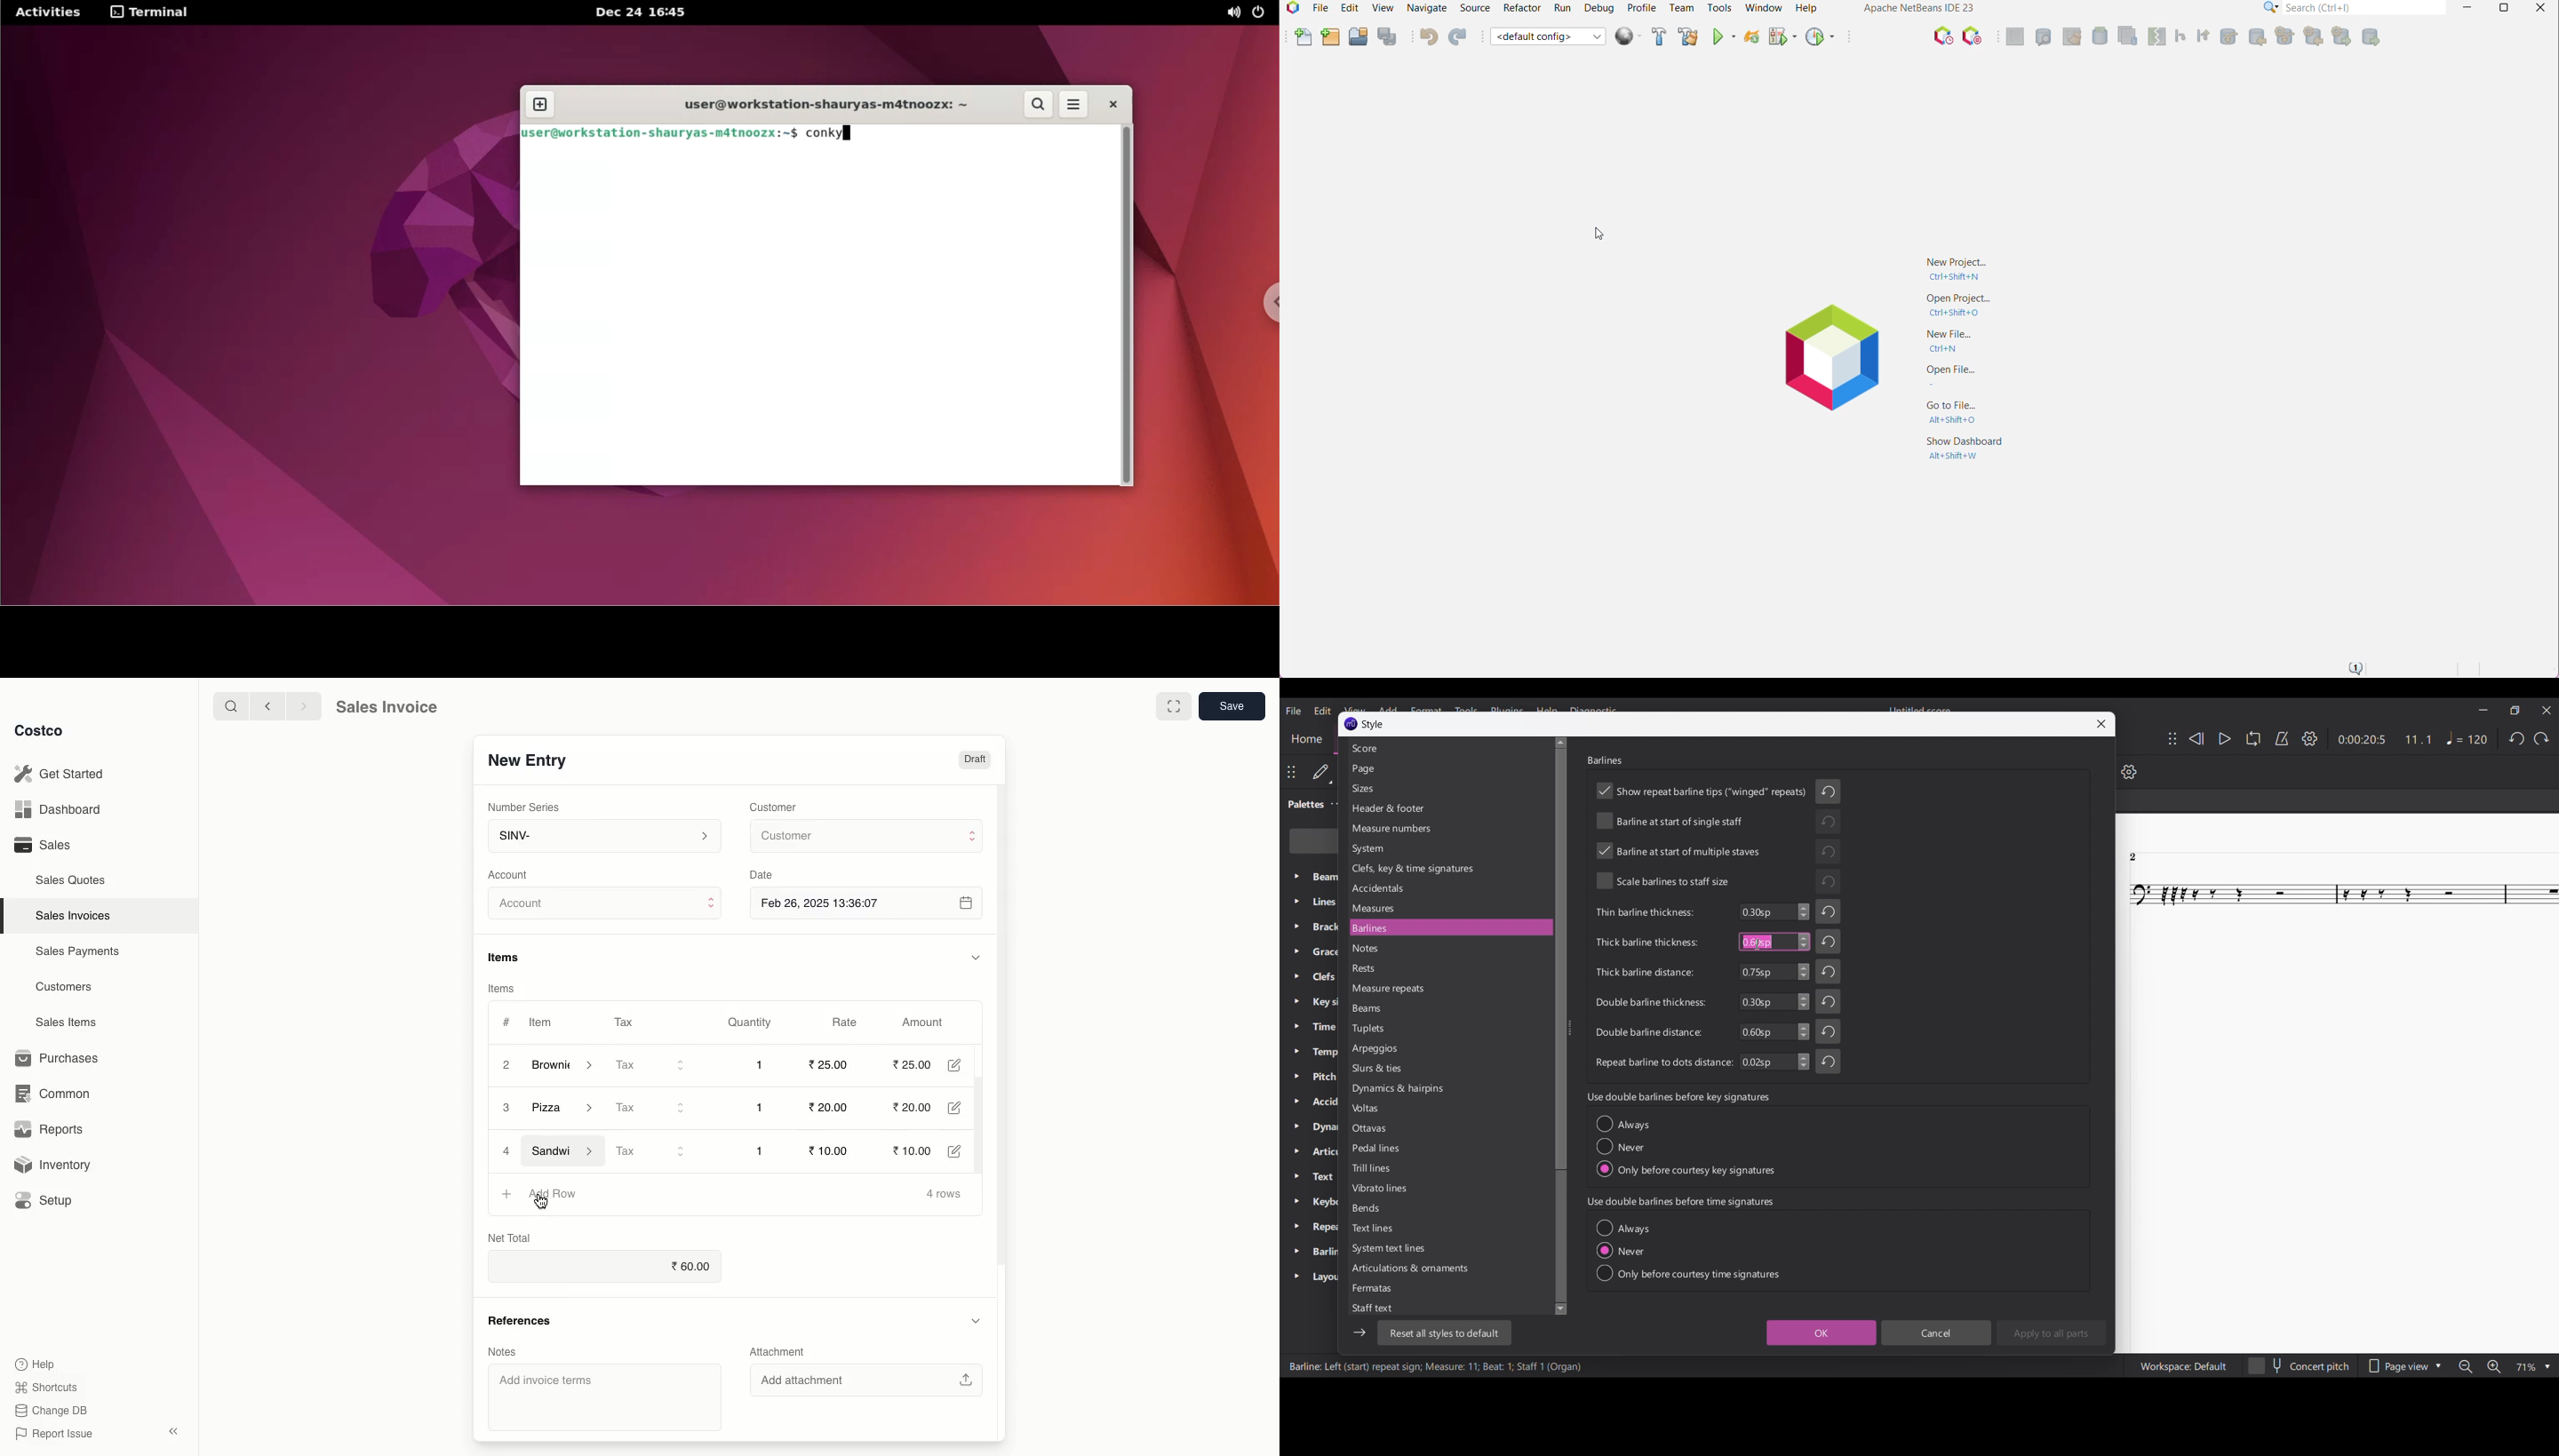 The height and width of the screenshot is (1456, 2576). What do you see at coordinates (748, 1023) in the screenshot?
I see `Quantity` at bounding box center [748, 1023].